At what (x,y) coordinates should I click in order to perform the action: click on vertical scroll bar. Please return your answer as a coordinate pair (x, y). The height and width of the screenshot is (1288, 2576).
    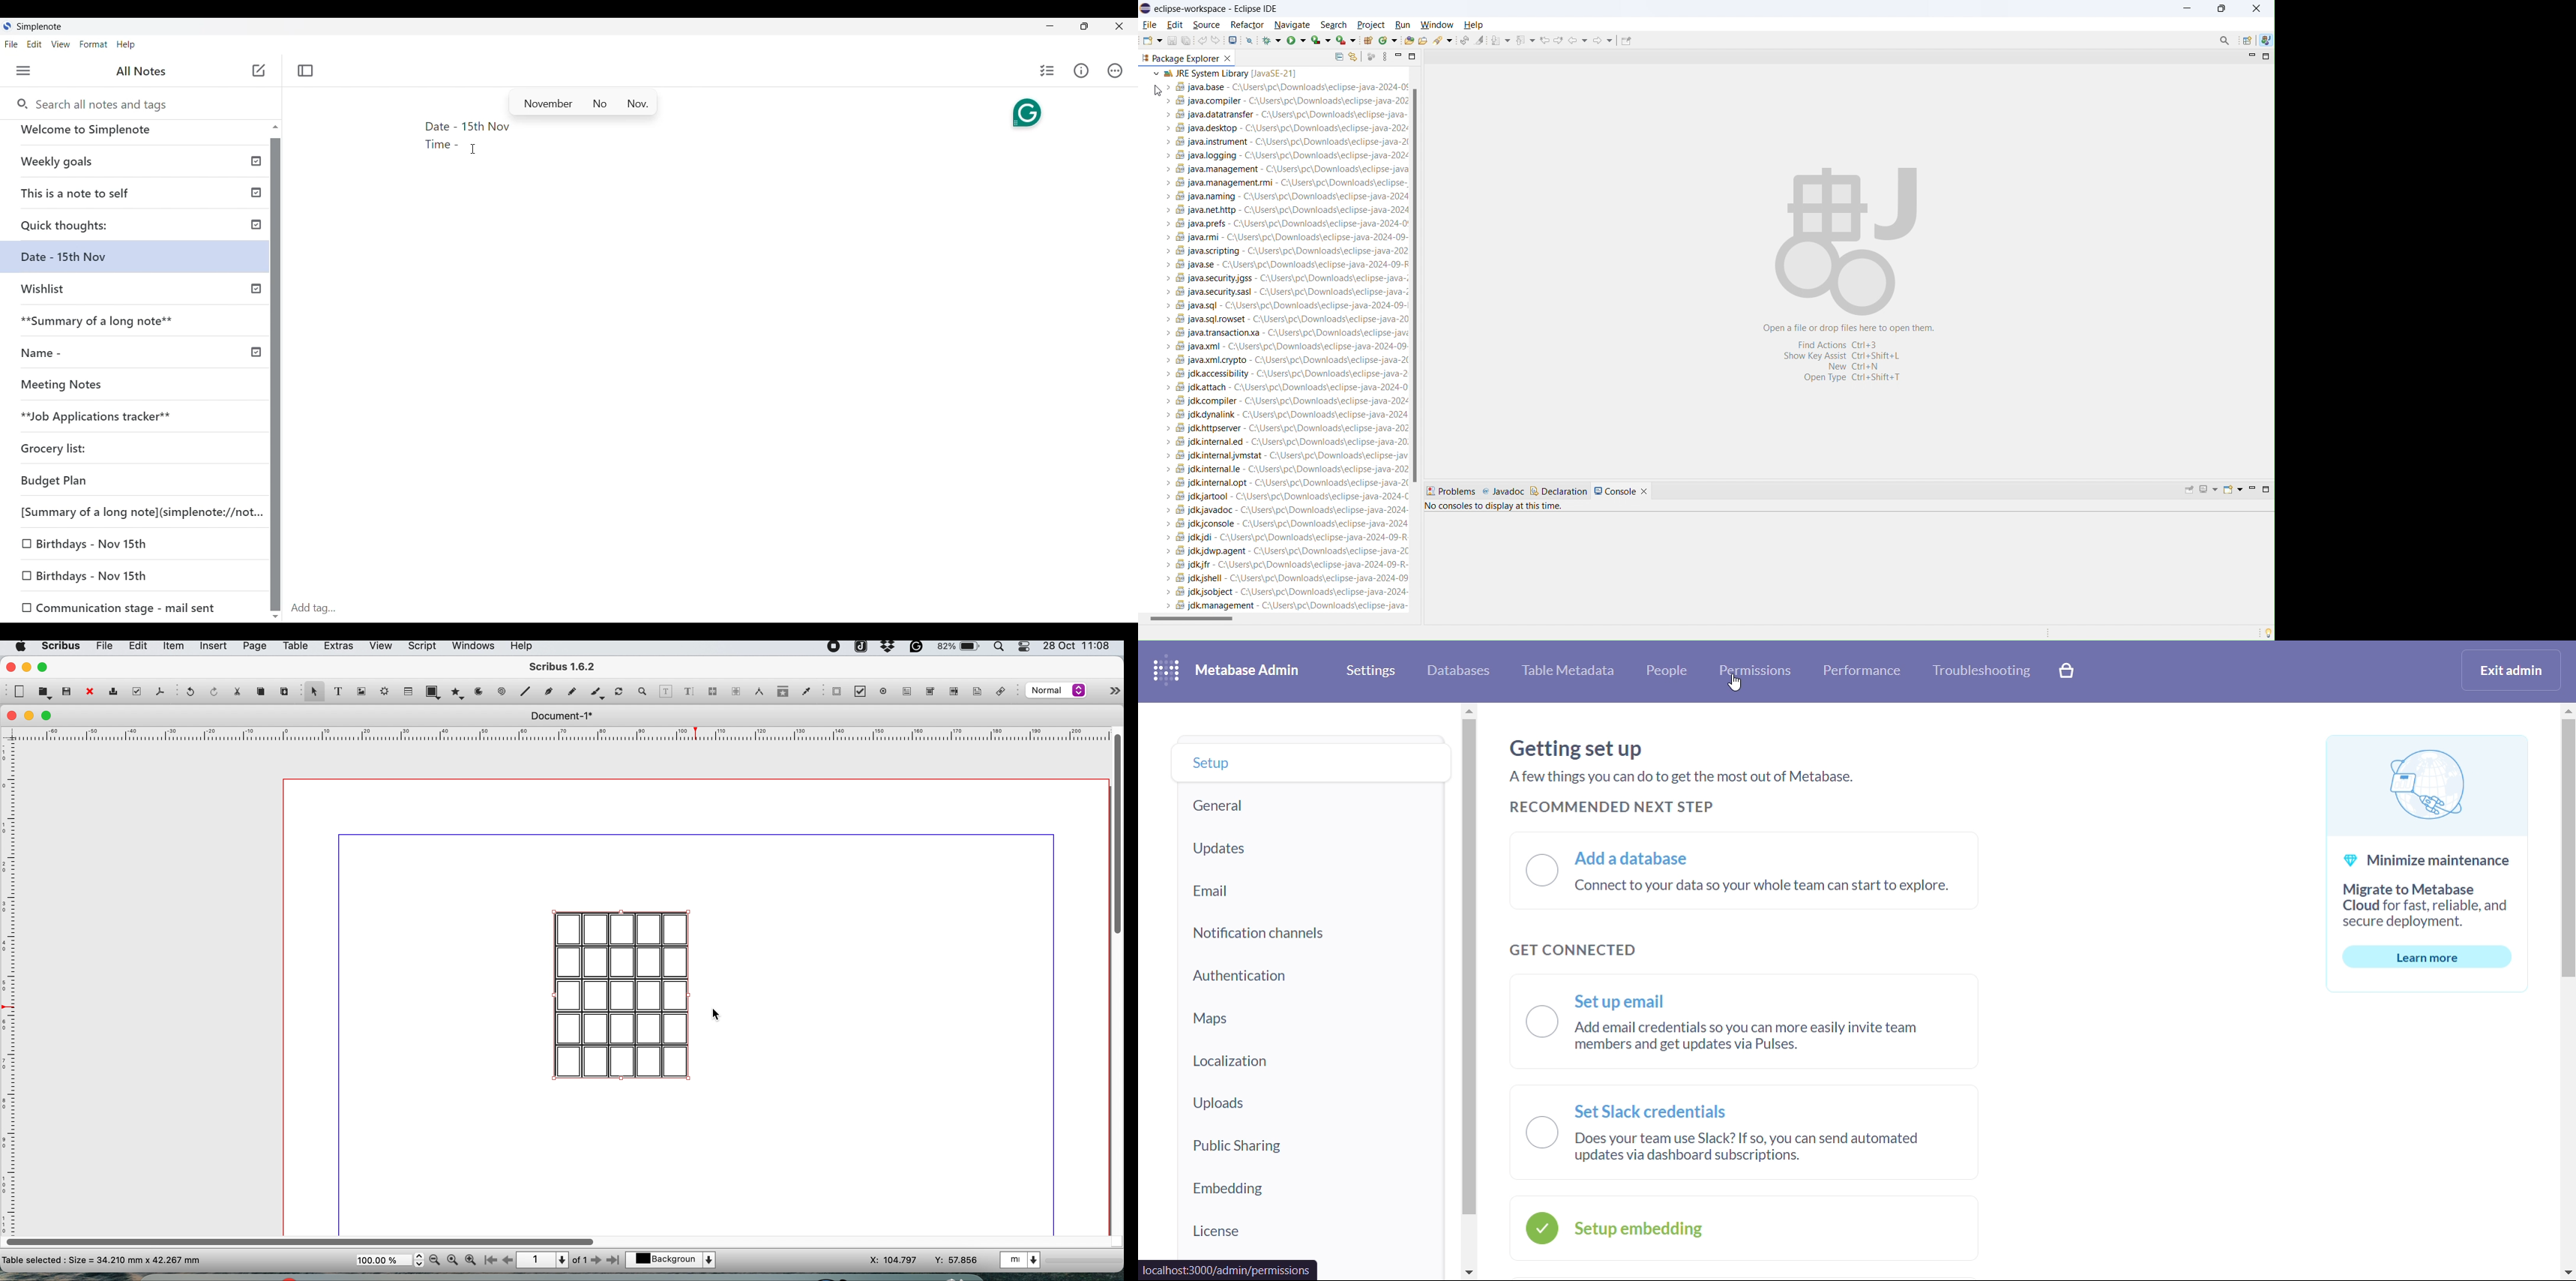
    Looking at the image, I should click on (2567, 991).